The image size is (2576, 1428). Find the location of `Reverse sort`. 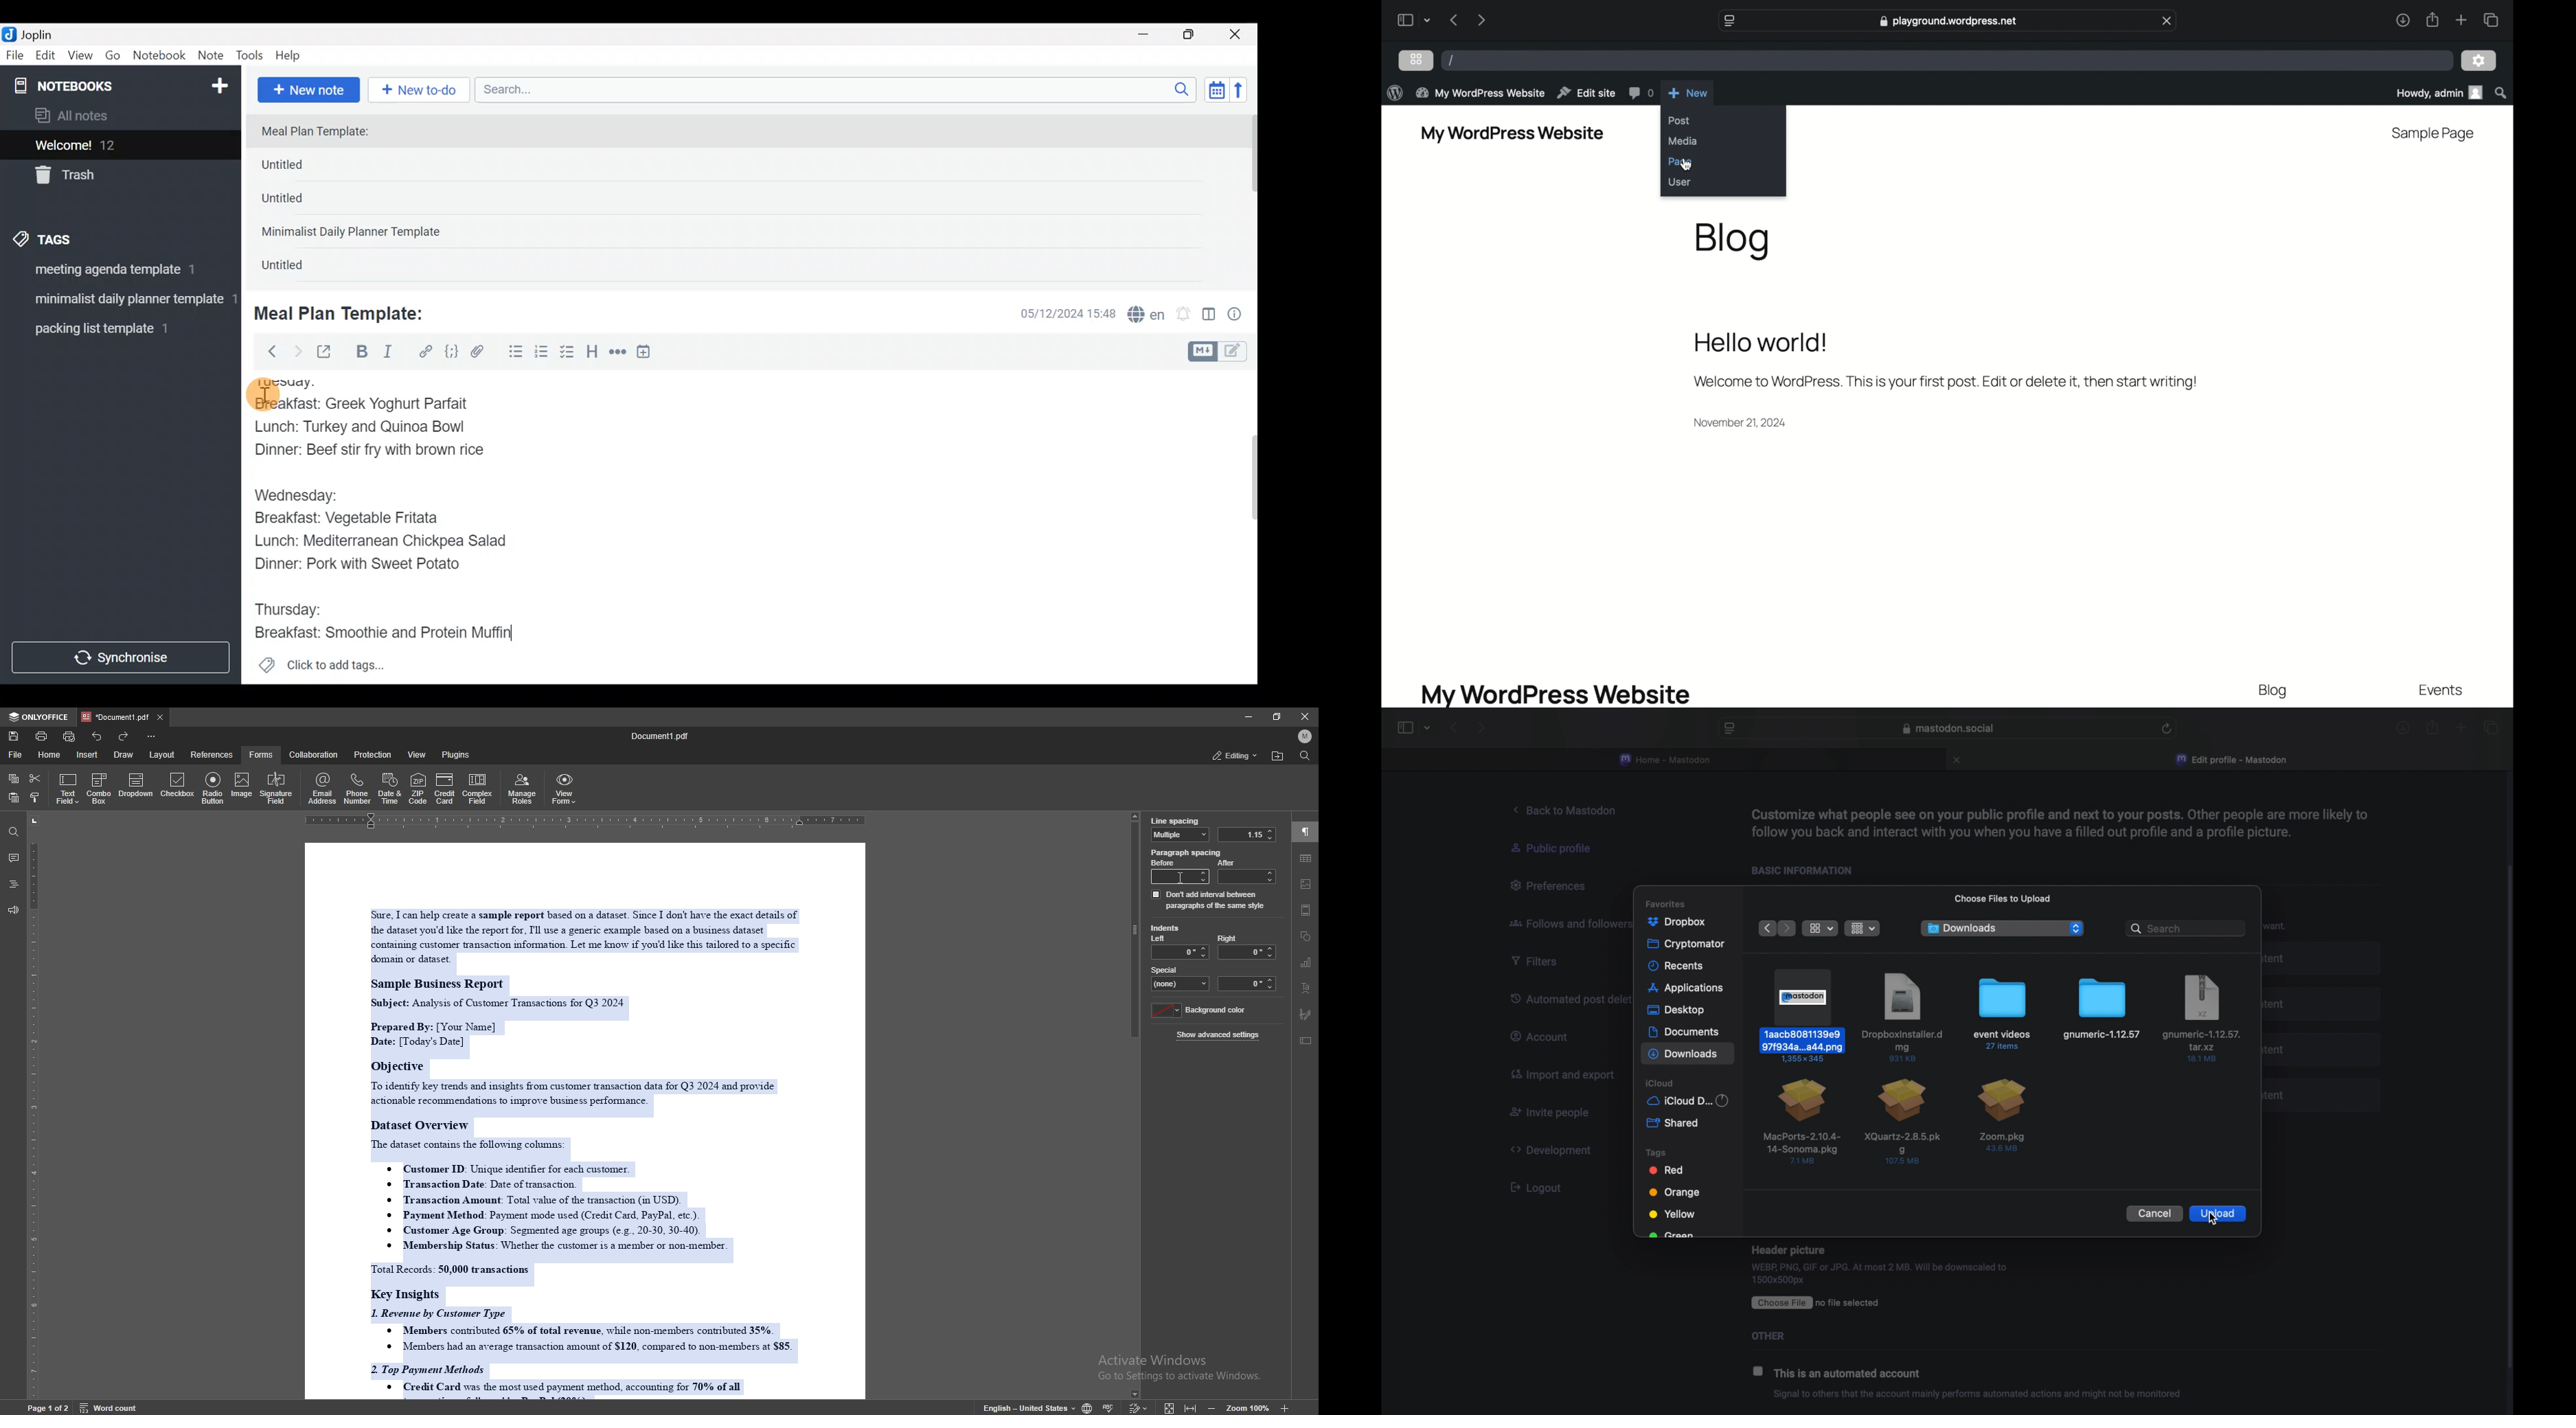

Reverse sort is located at coordinates (1245, 94).